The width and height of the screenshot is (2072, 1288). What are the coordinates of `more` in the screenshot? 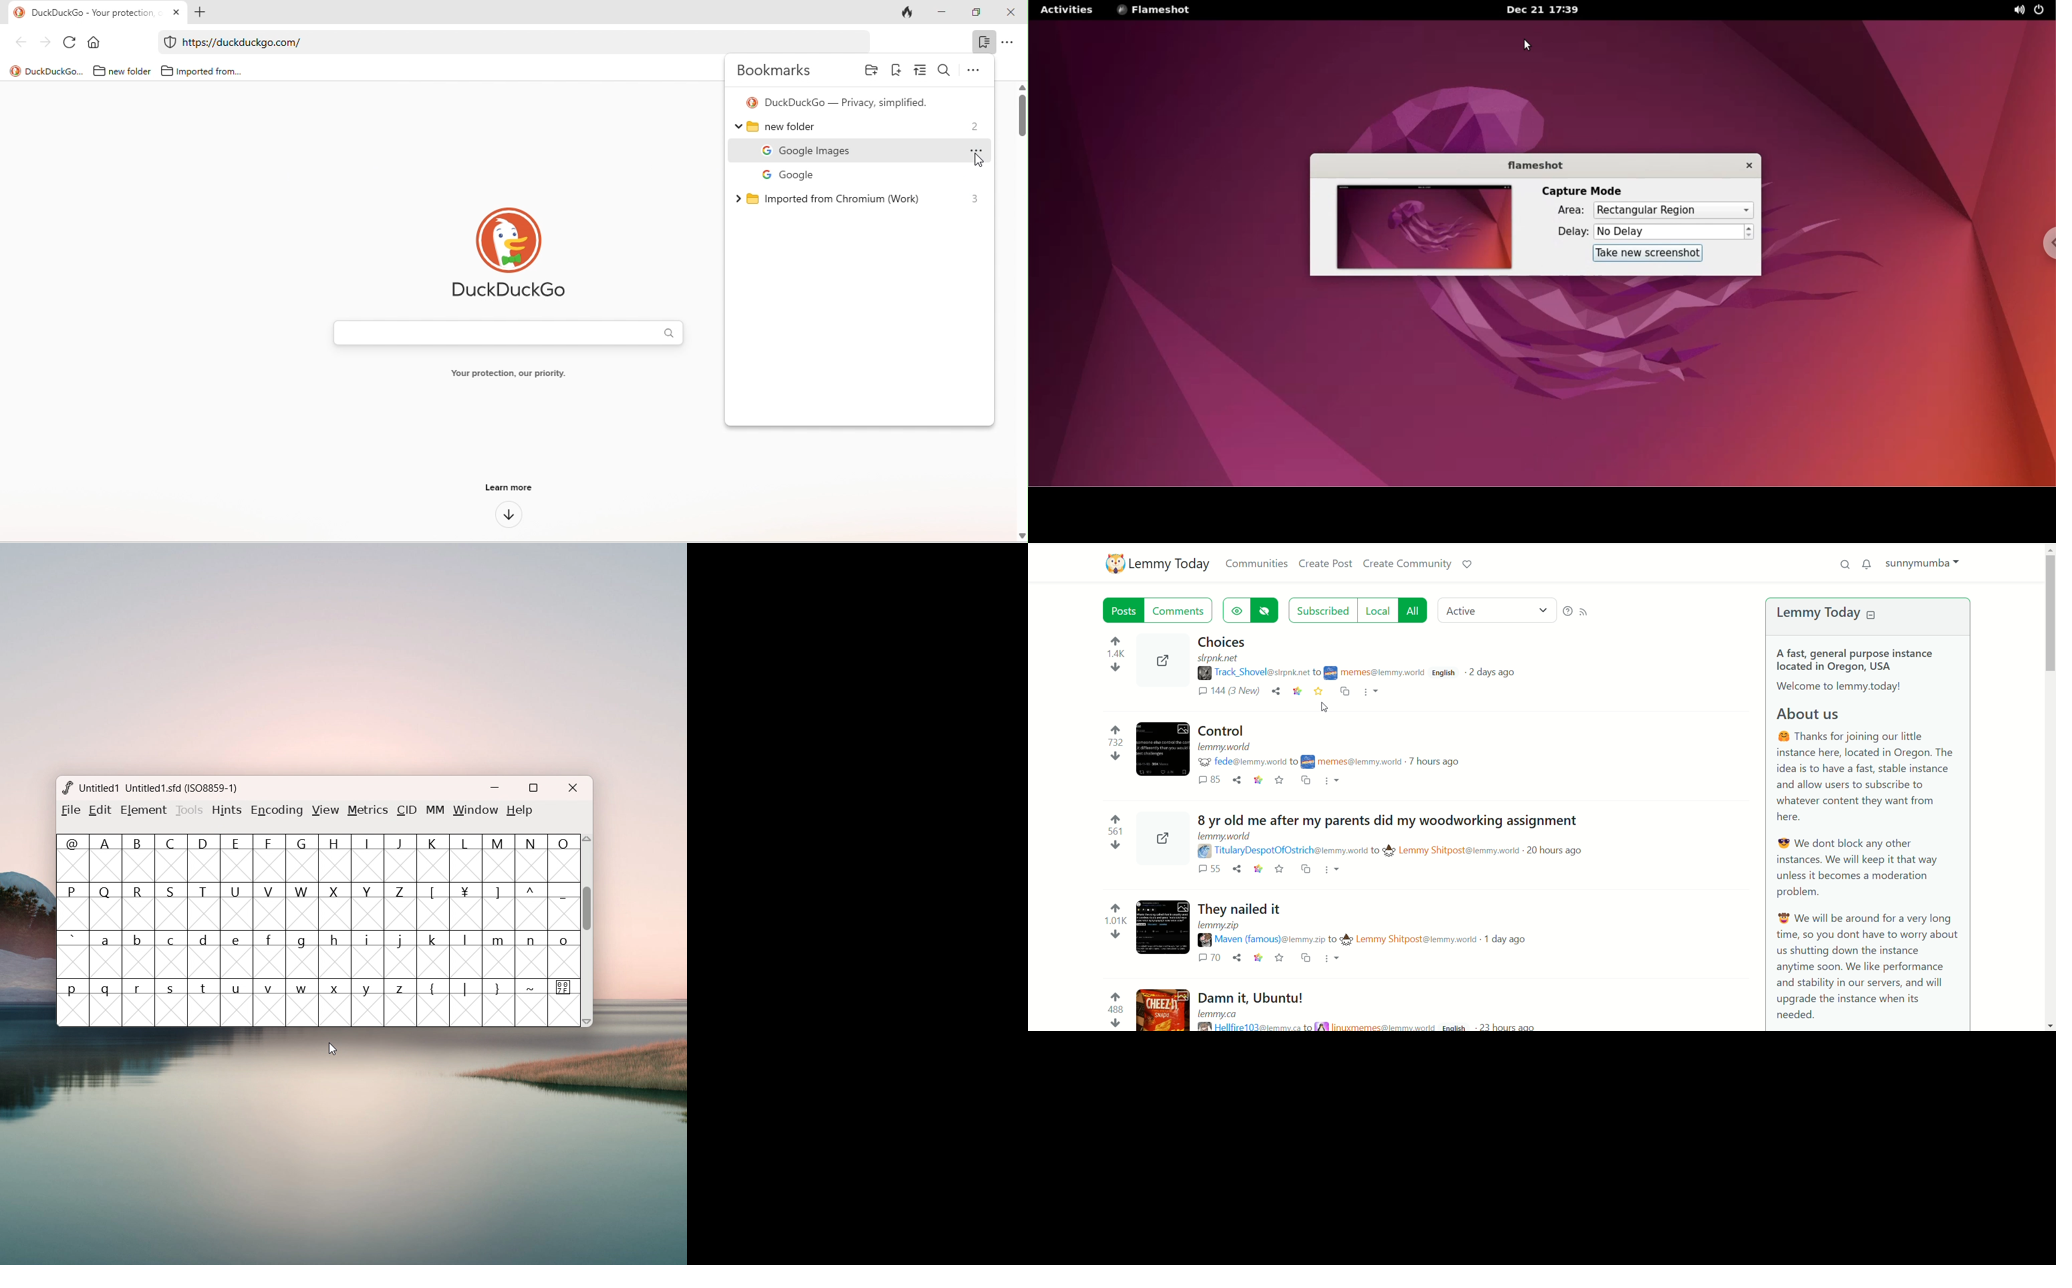 It's located at (1374, 692).